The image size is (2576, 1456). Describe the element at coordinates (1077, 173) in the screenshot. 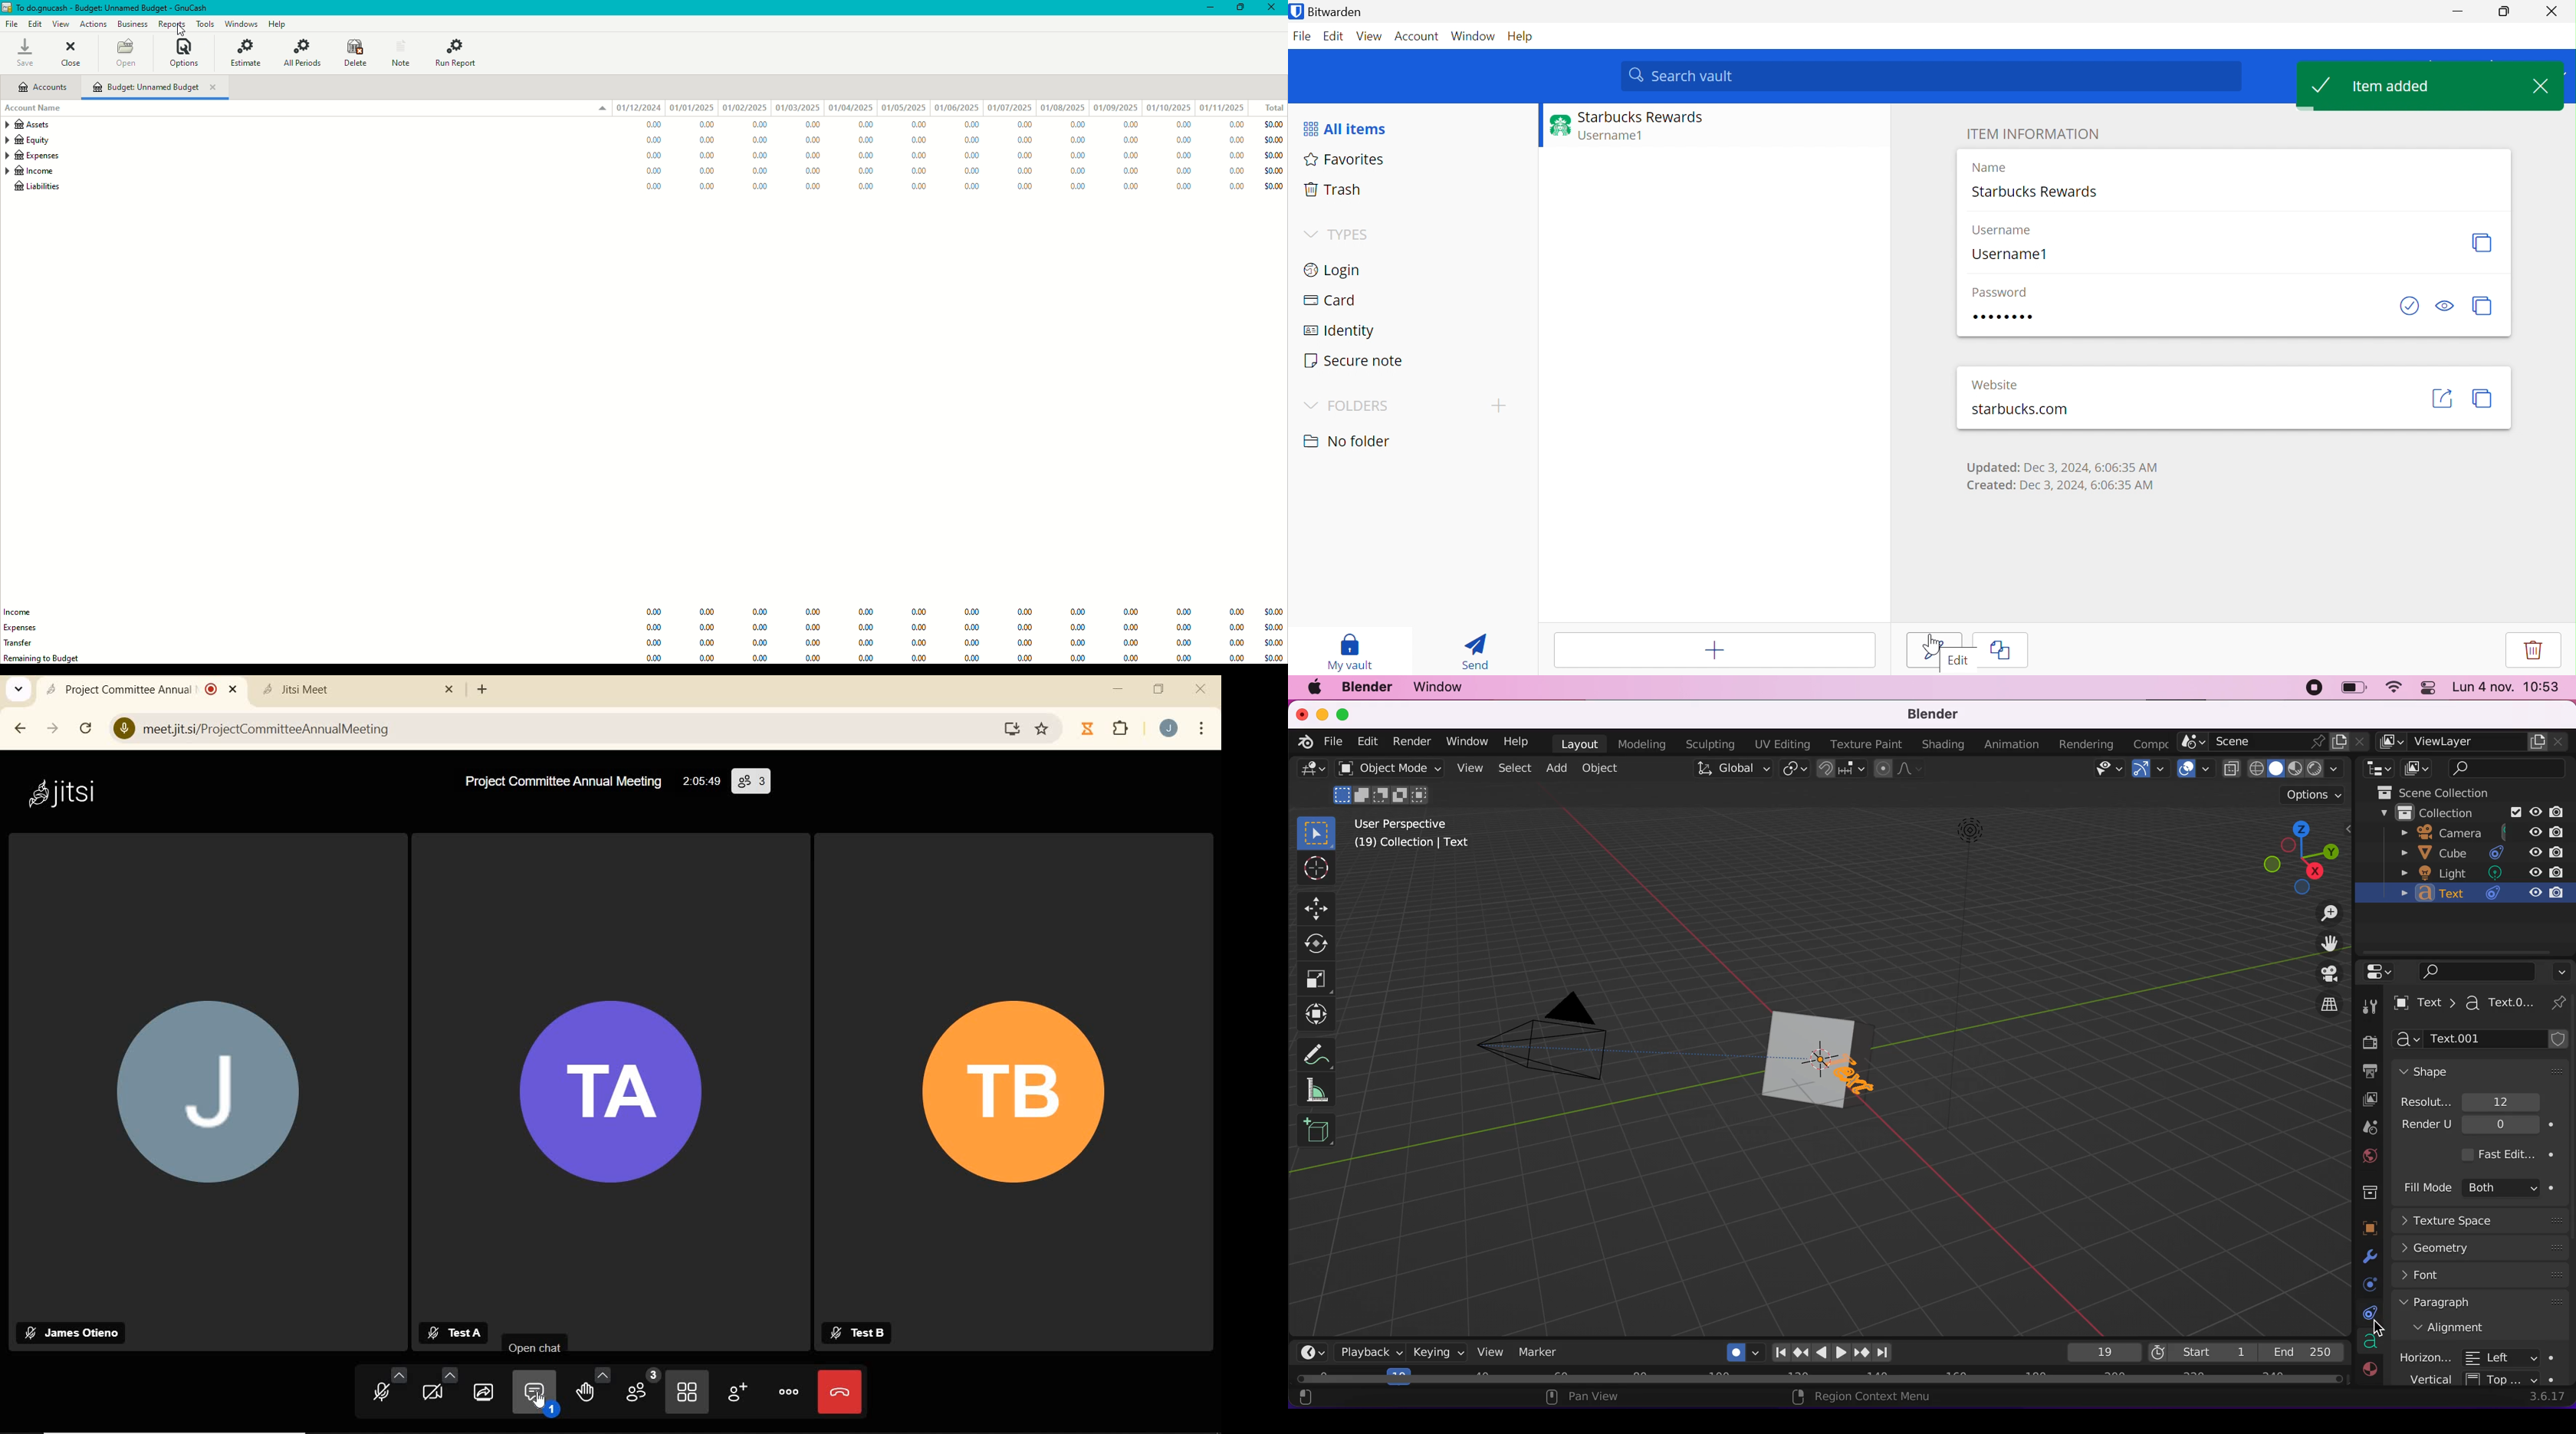

I see `0.00` at that location.